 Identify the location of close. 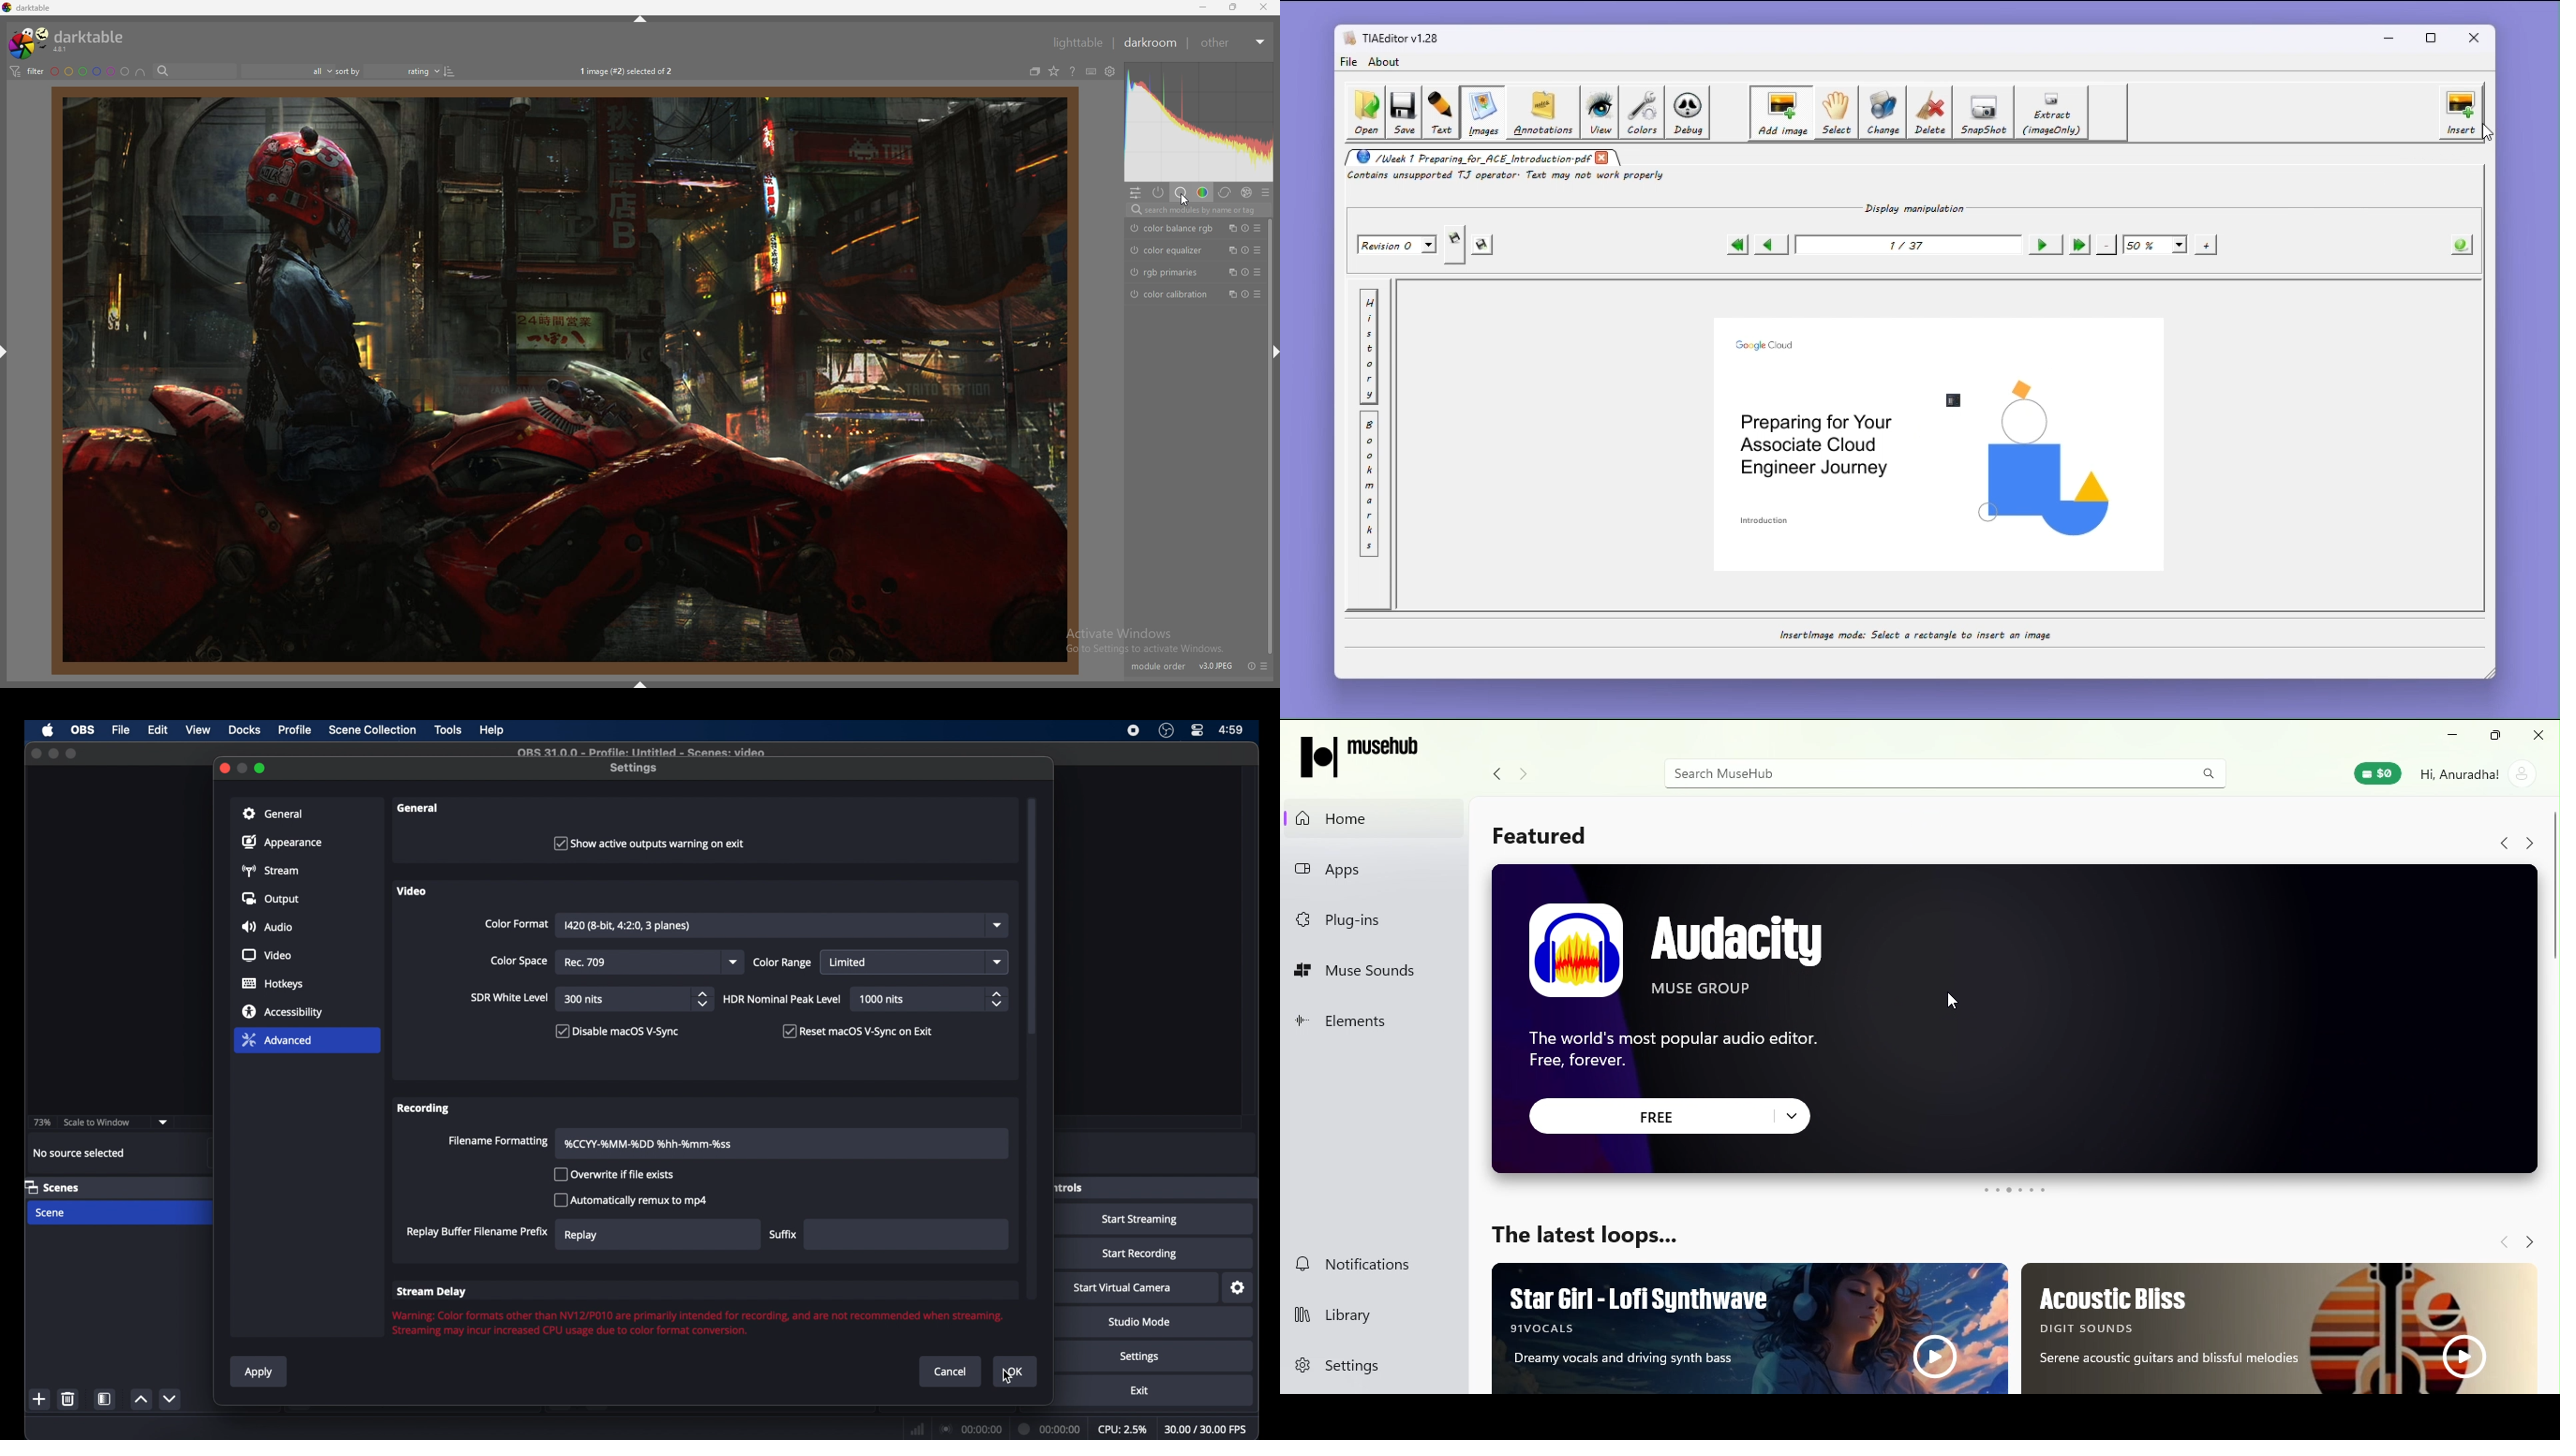
(35, 752).